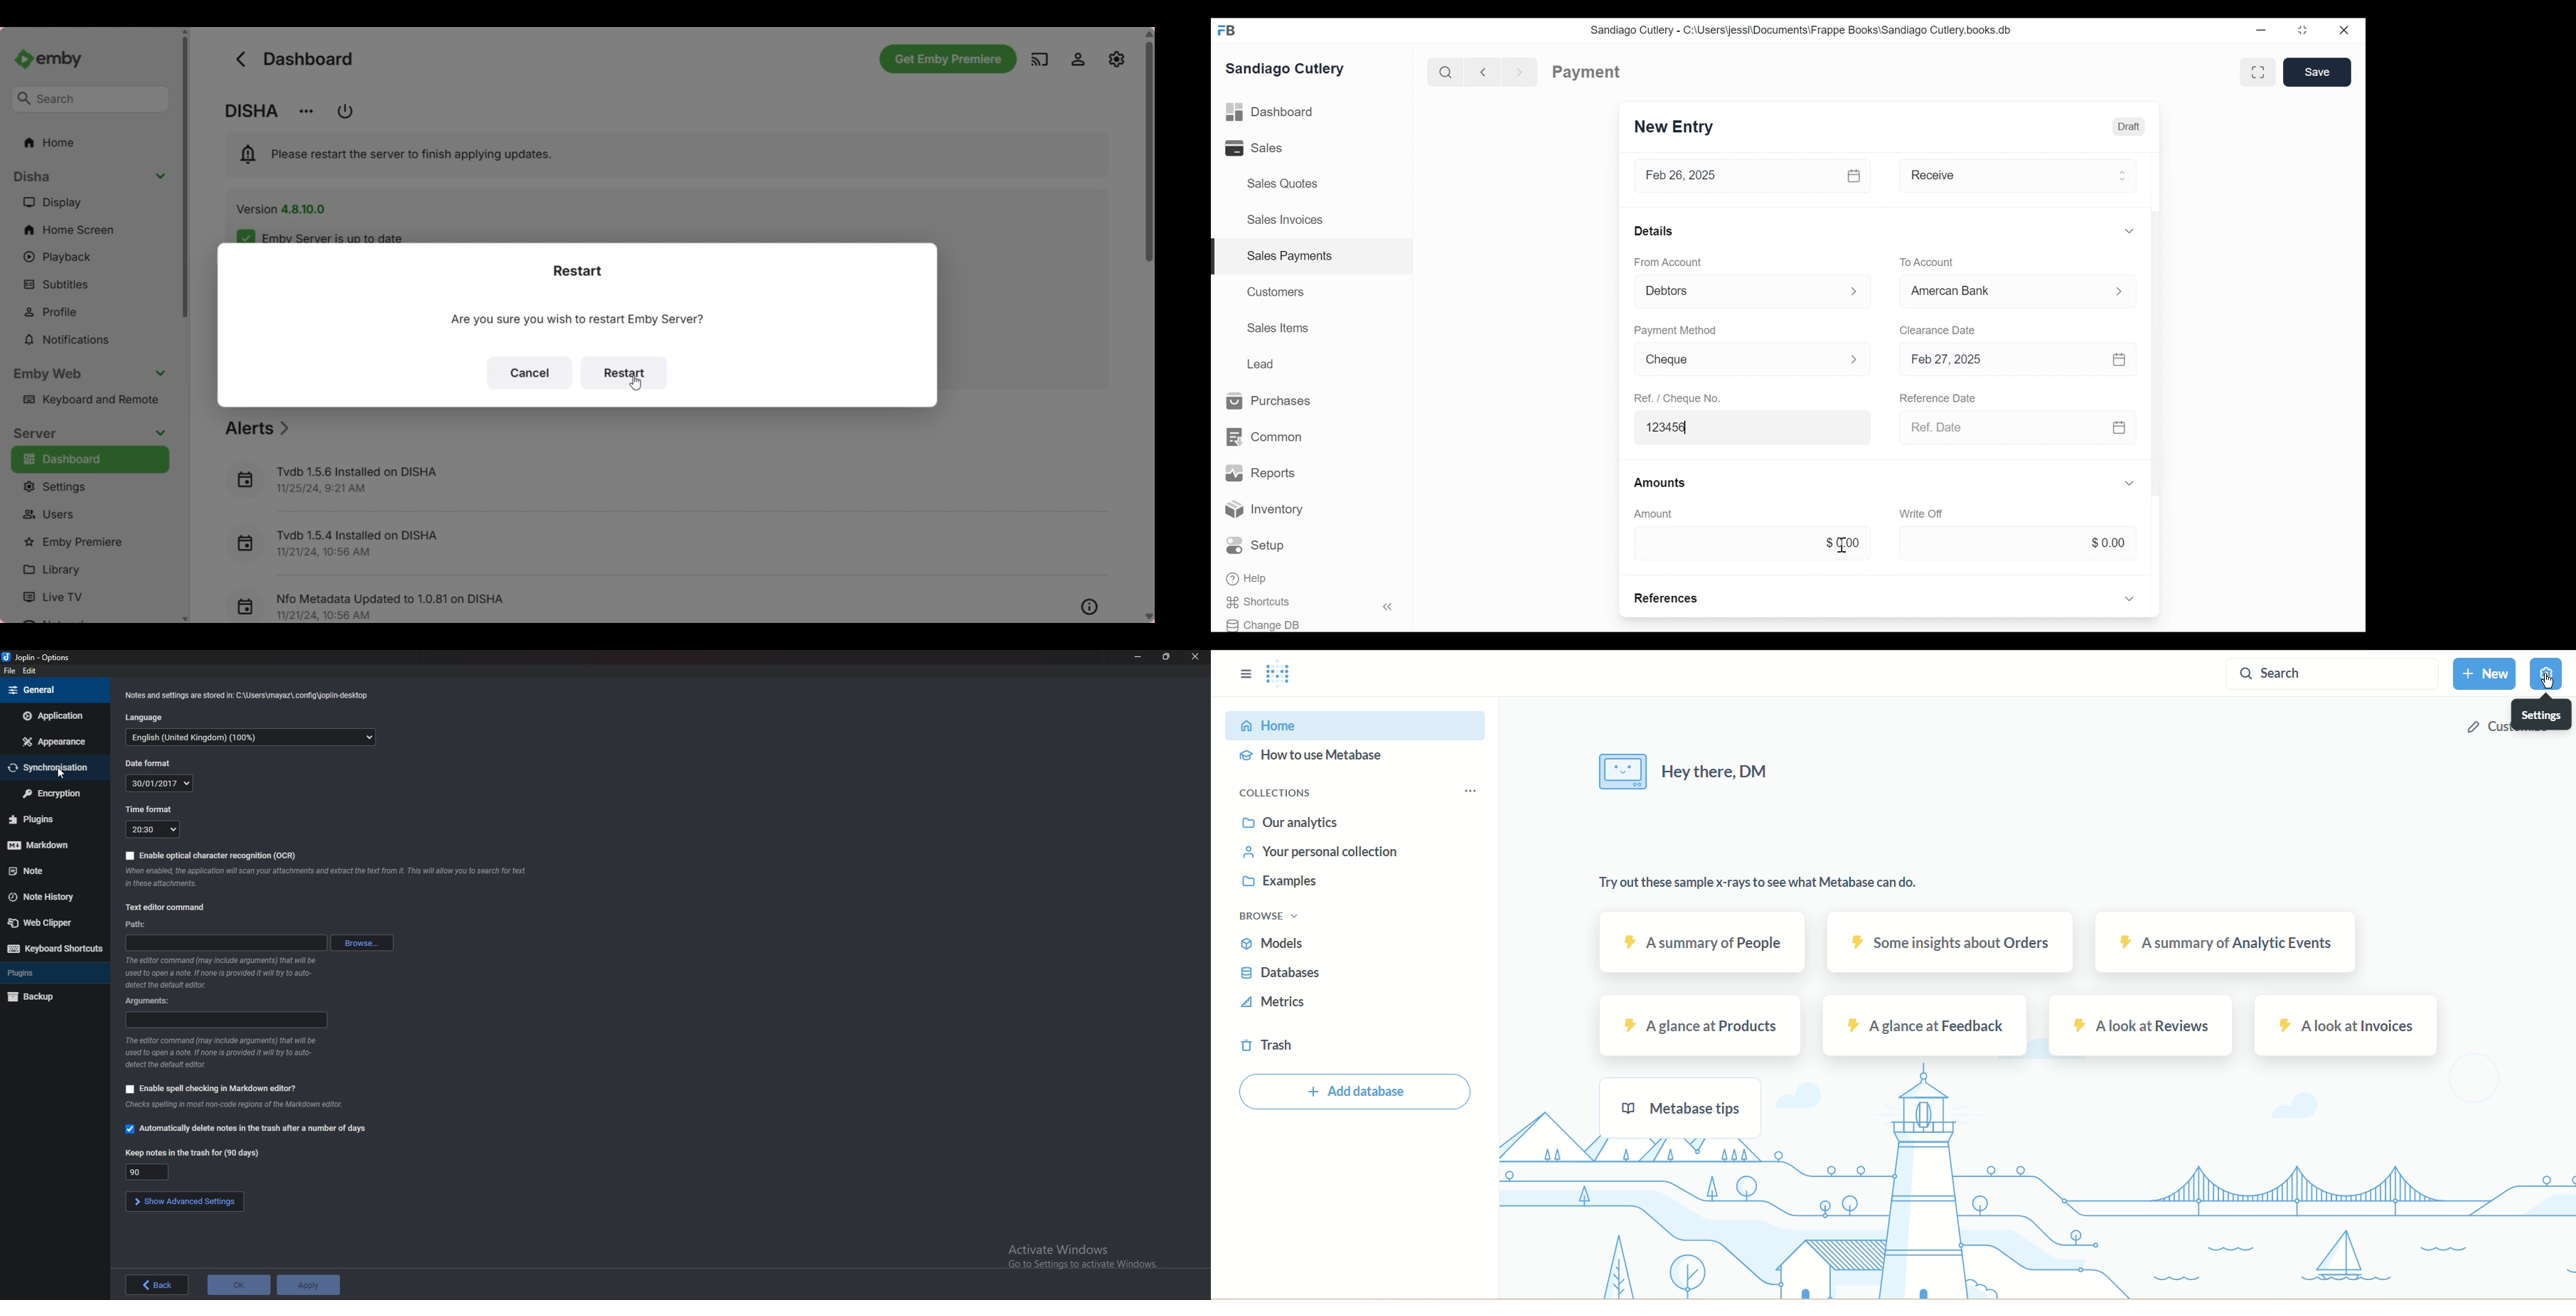  What do you see at coordinates (48, 60) in the screenshot?
I see `Go to home button/Name and image of Emby` at bounding box center [48, 60].